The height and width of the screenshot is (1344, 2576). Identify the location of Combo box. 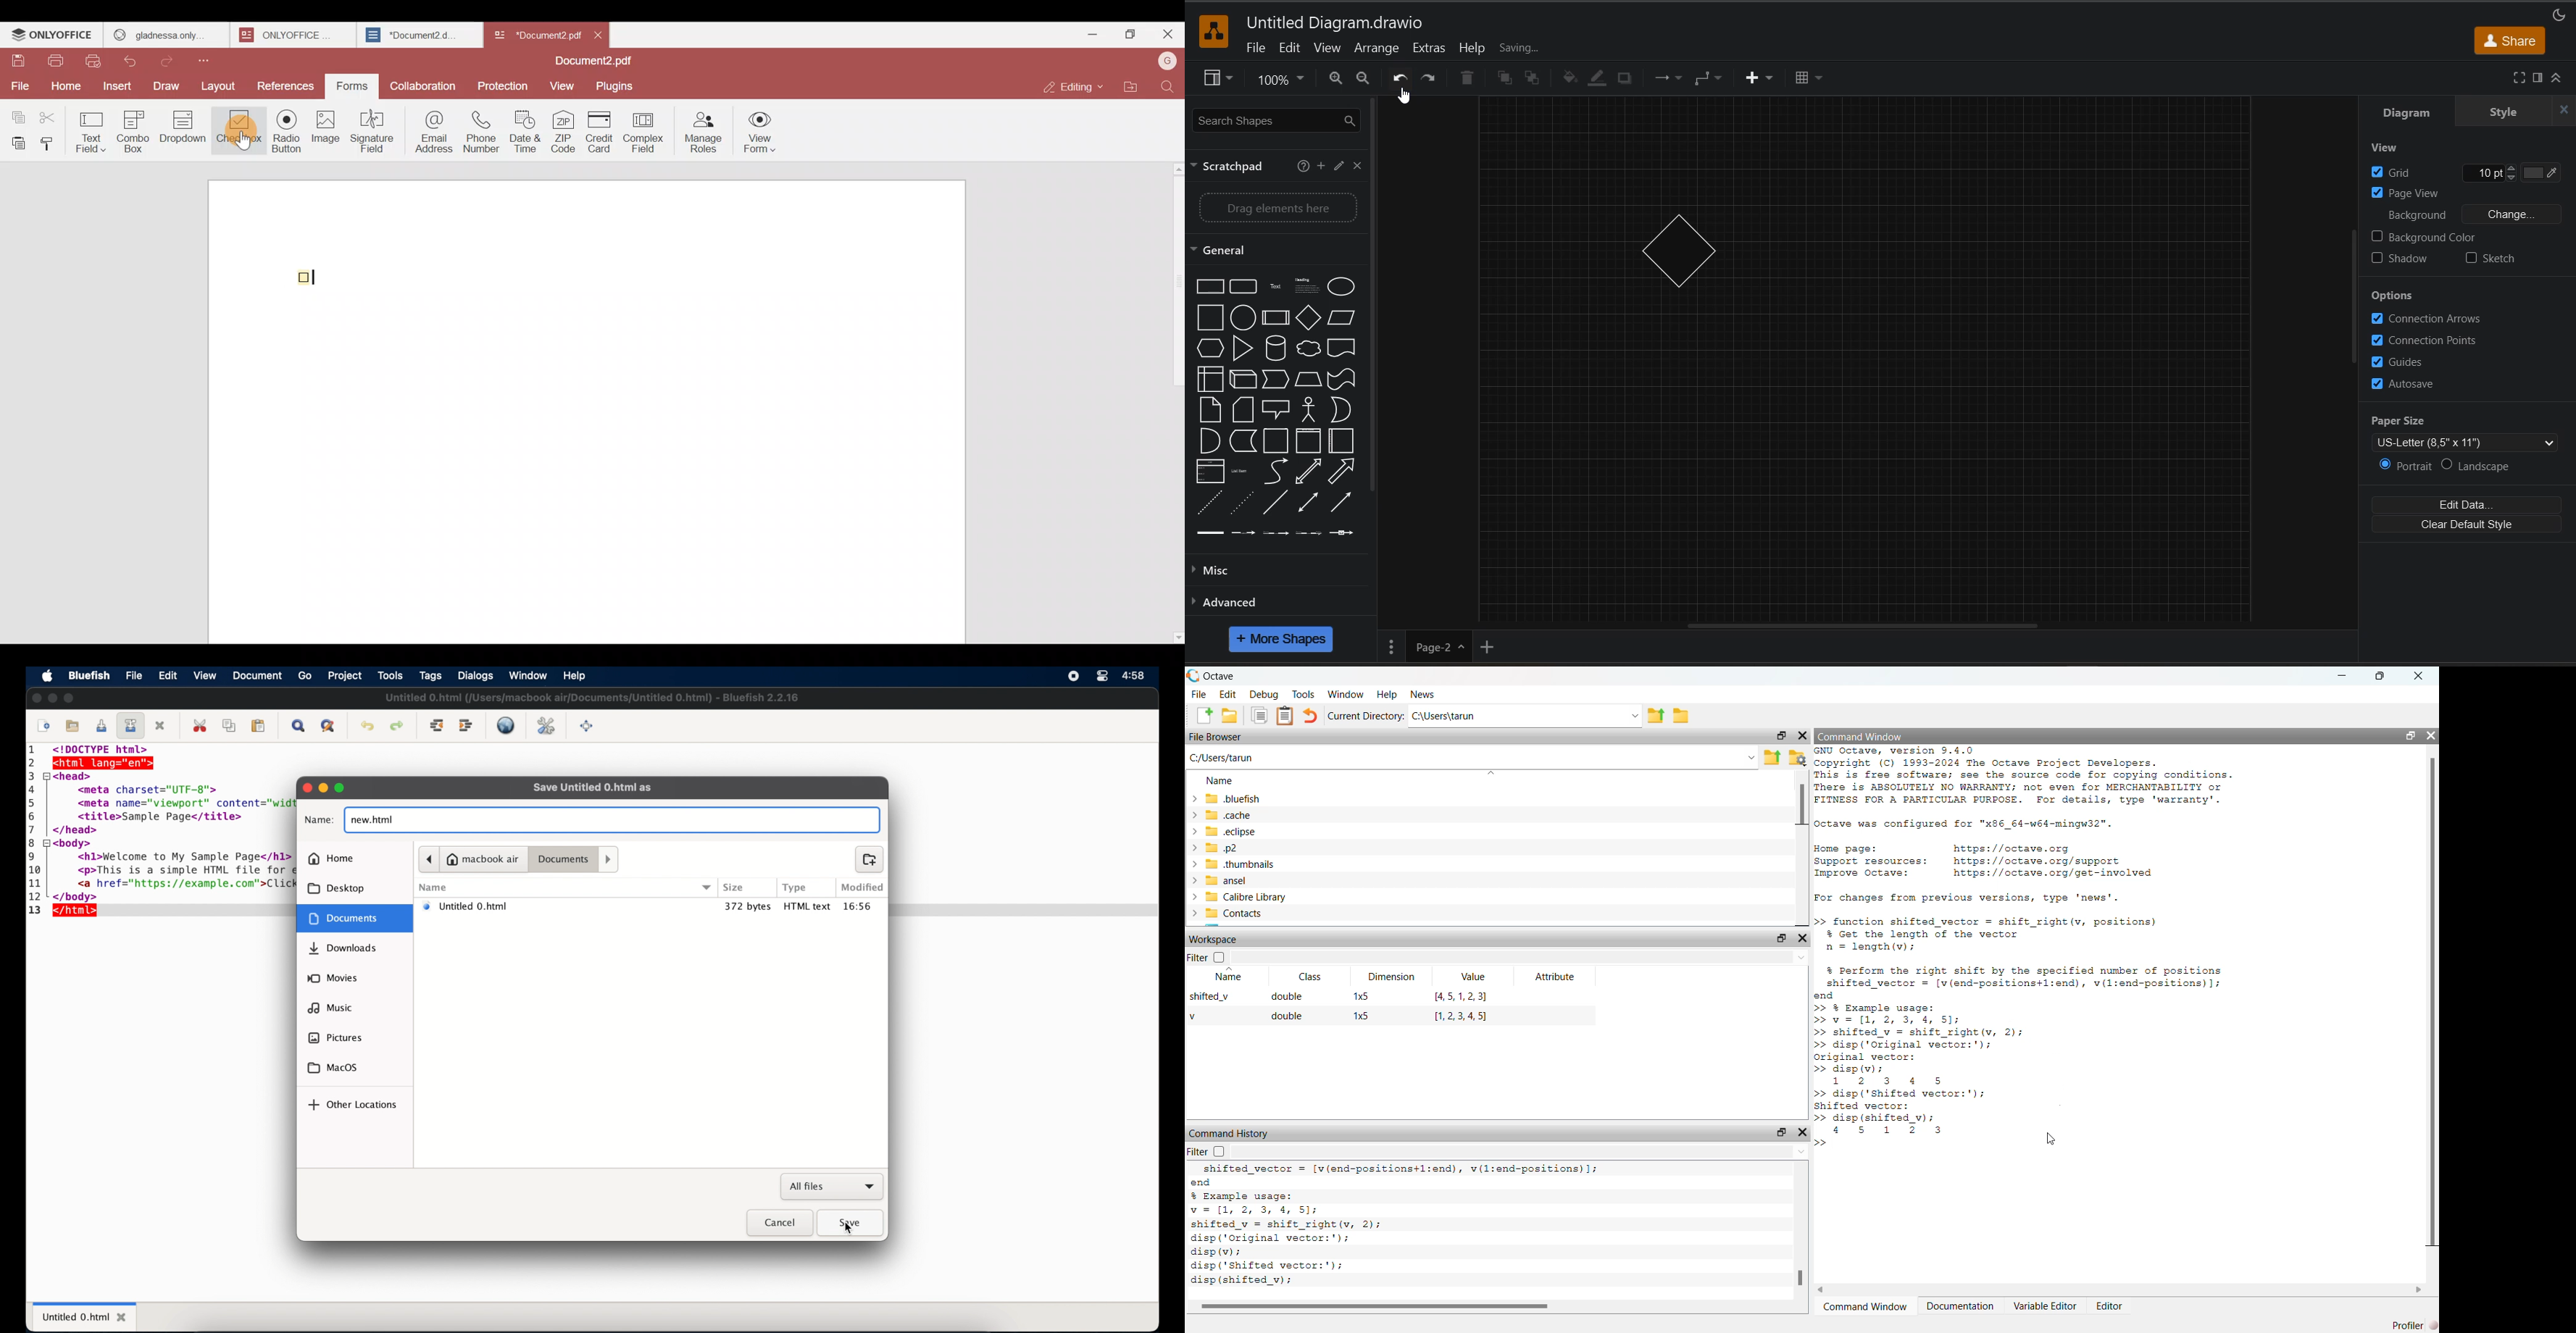
(133, 130).